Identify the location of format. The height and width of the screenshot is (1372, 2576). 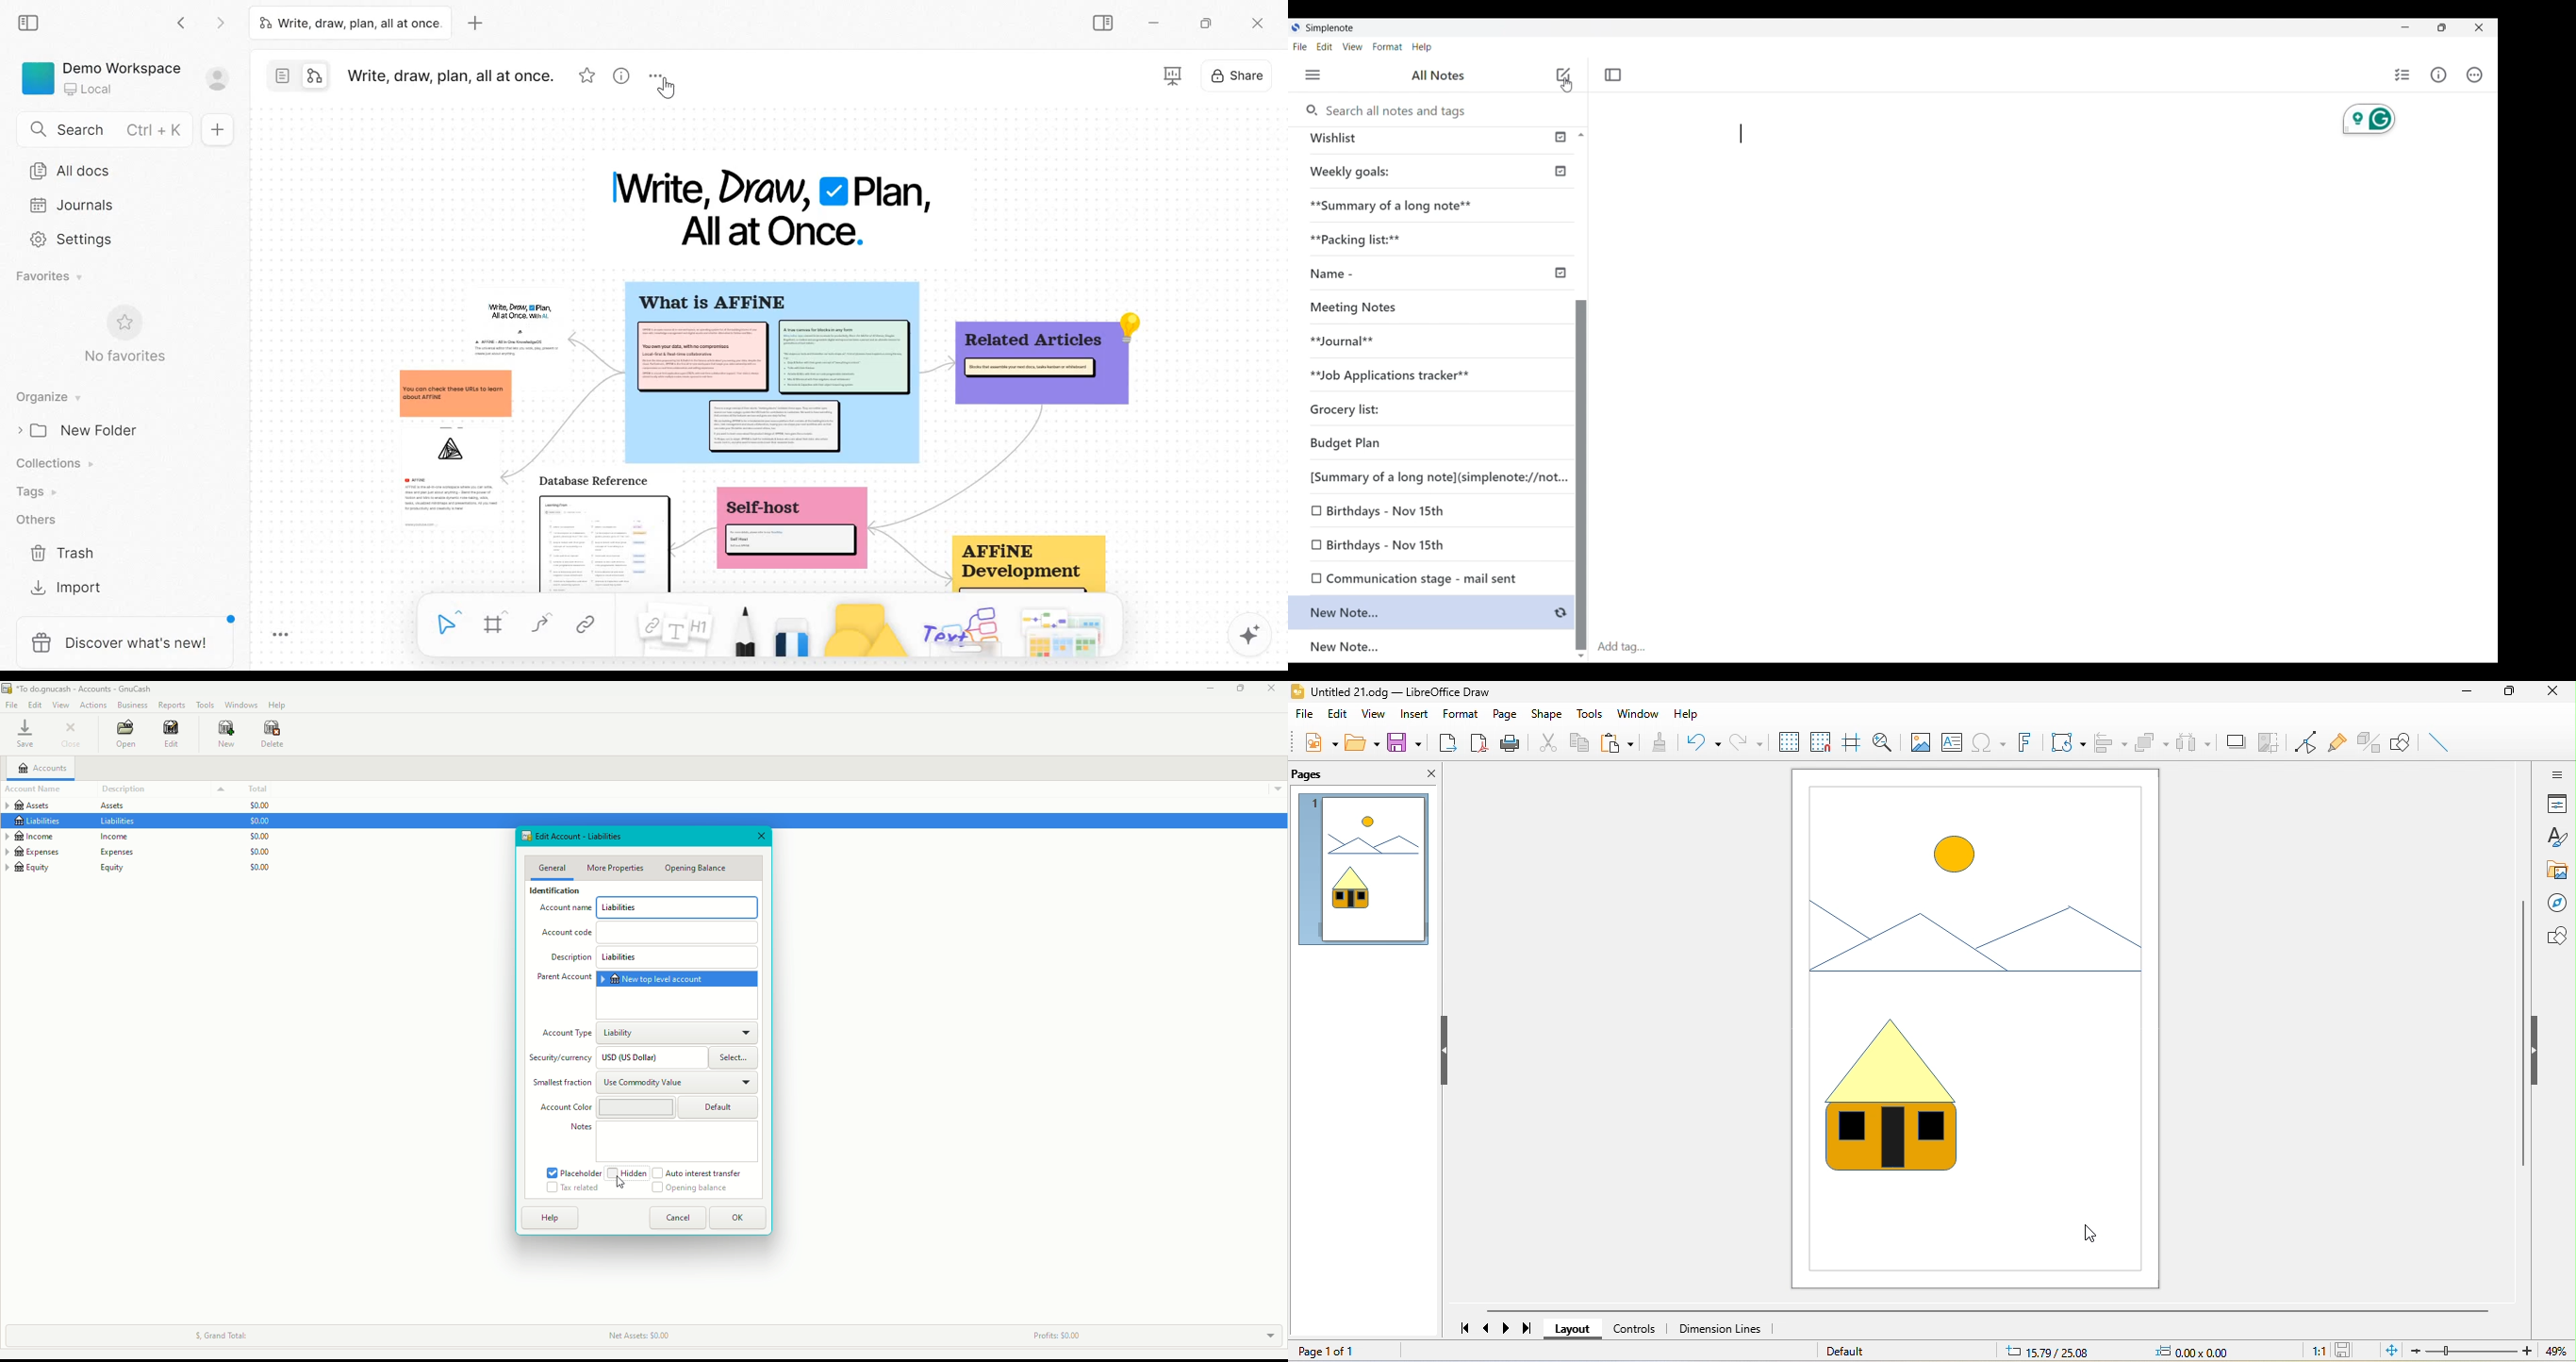
(1461, 715).